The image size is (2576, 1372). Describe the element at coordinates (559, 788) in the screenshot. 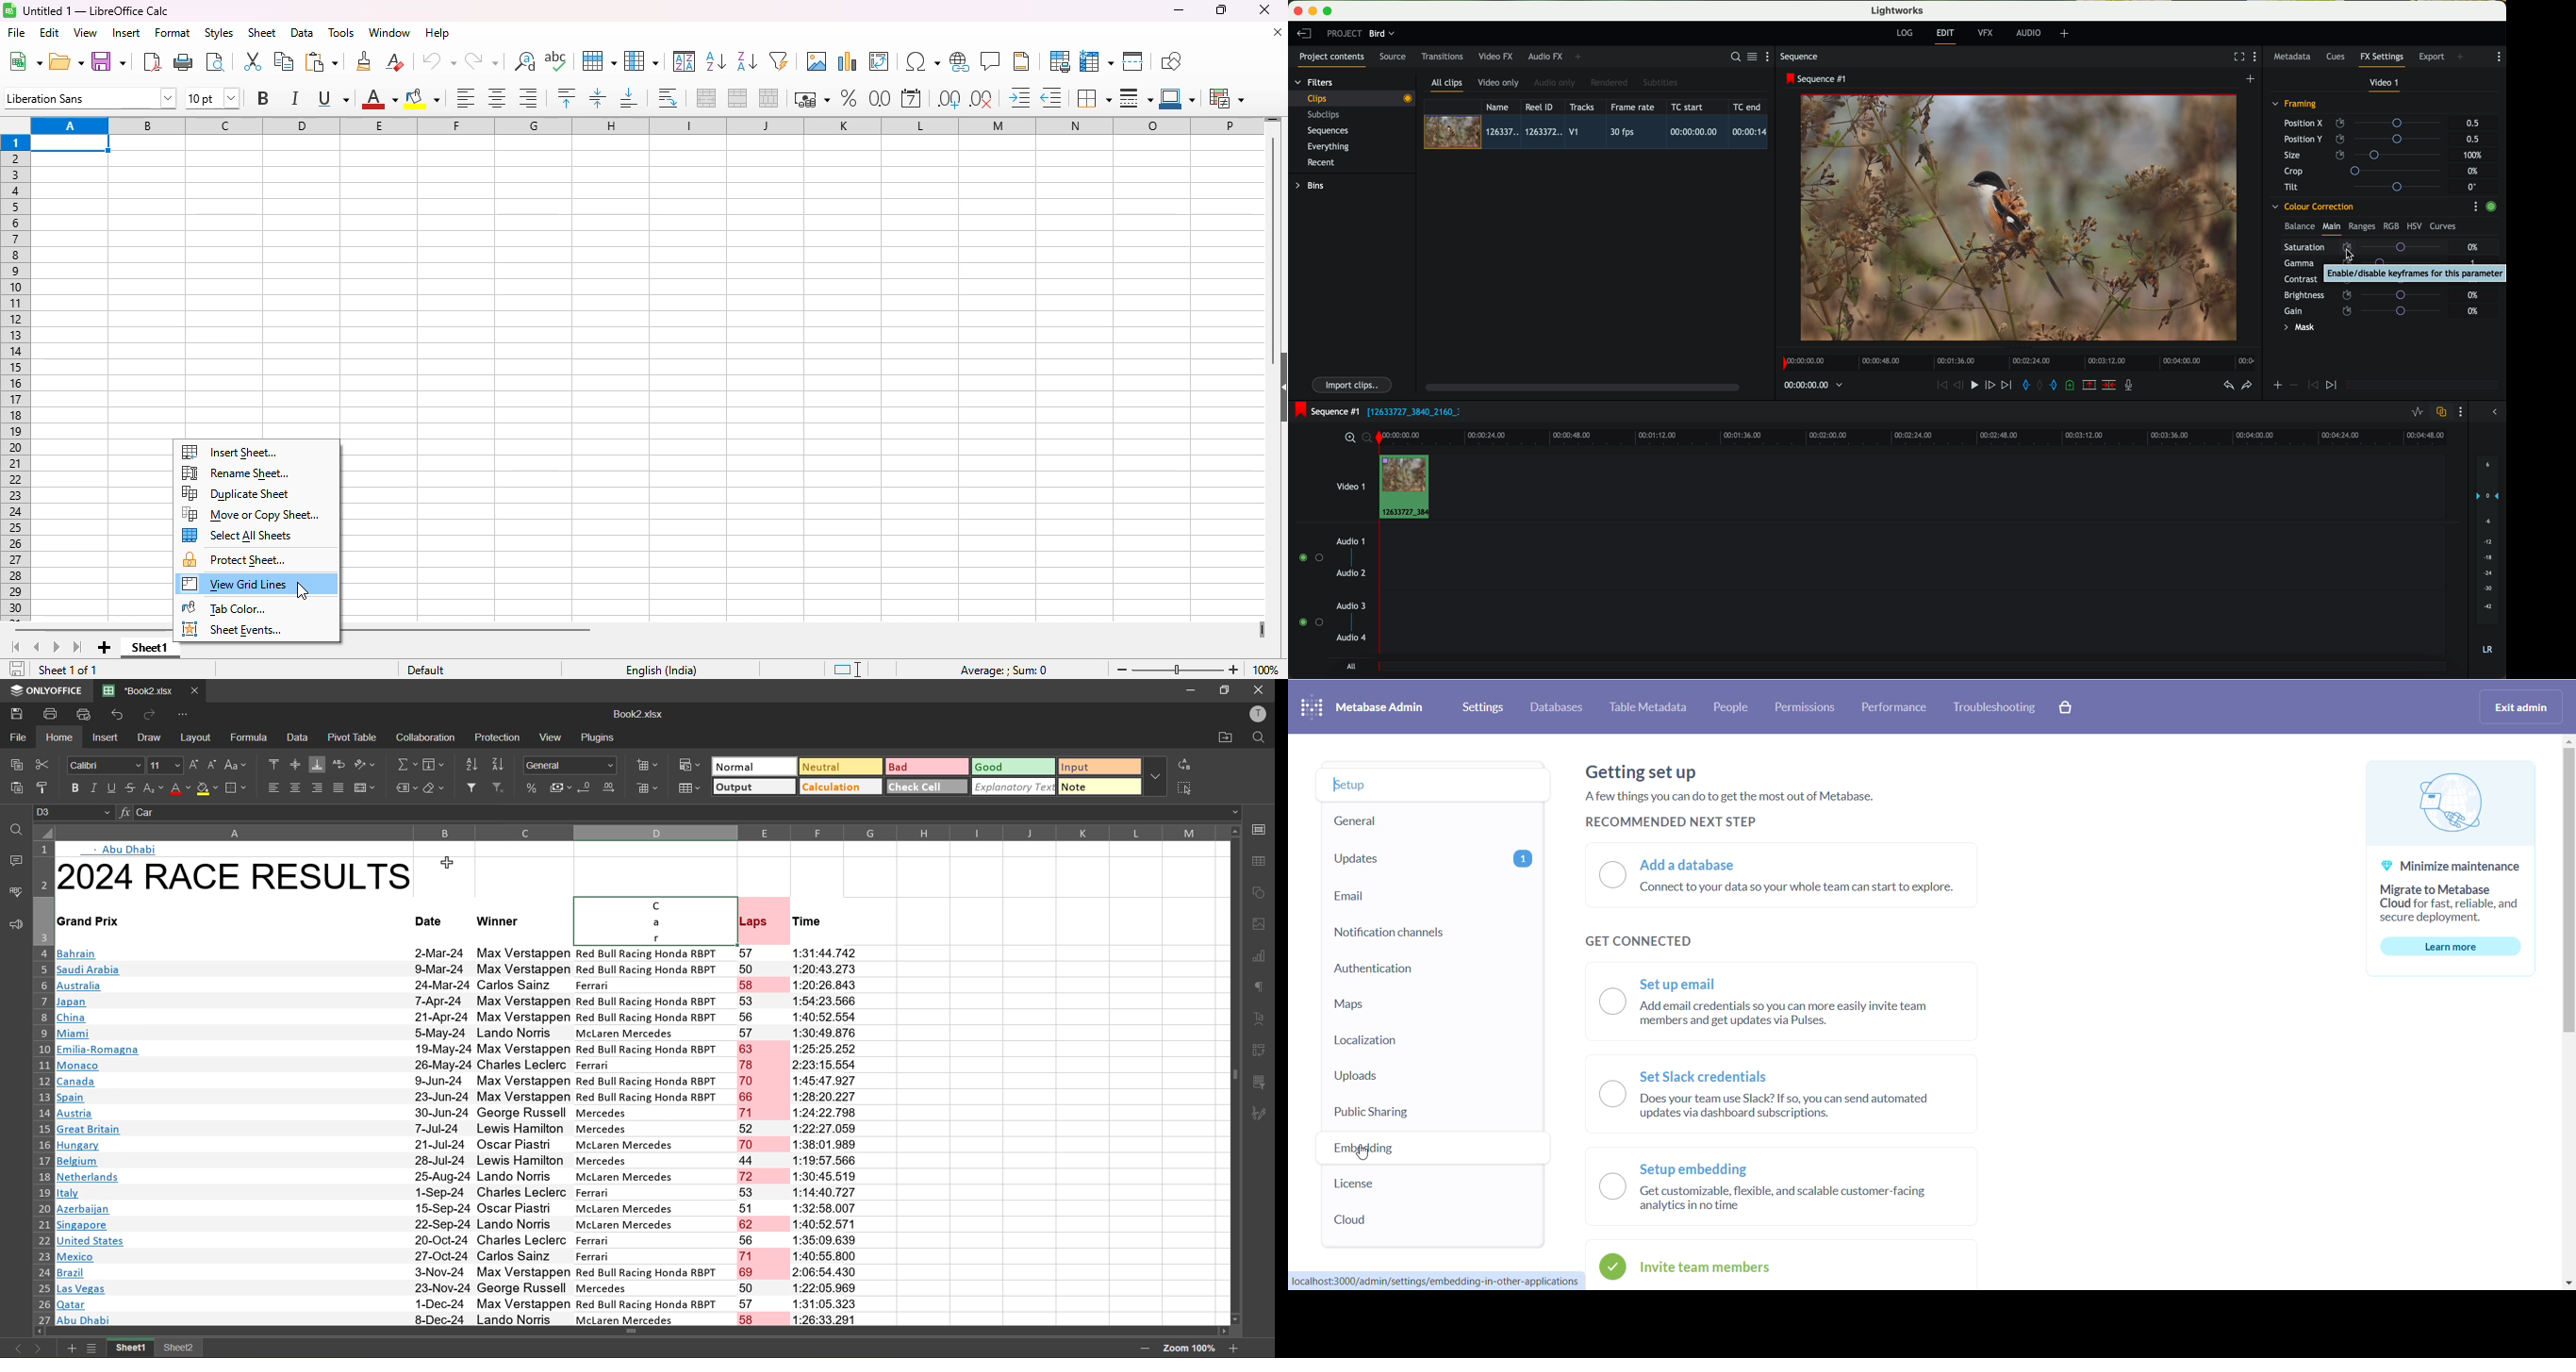

I see `accounting` at that location.